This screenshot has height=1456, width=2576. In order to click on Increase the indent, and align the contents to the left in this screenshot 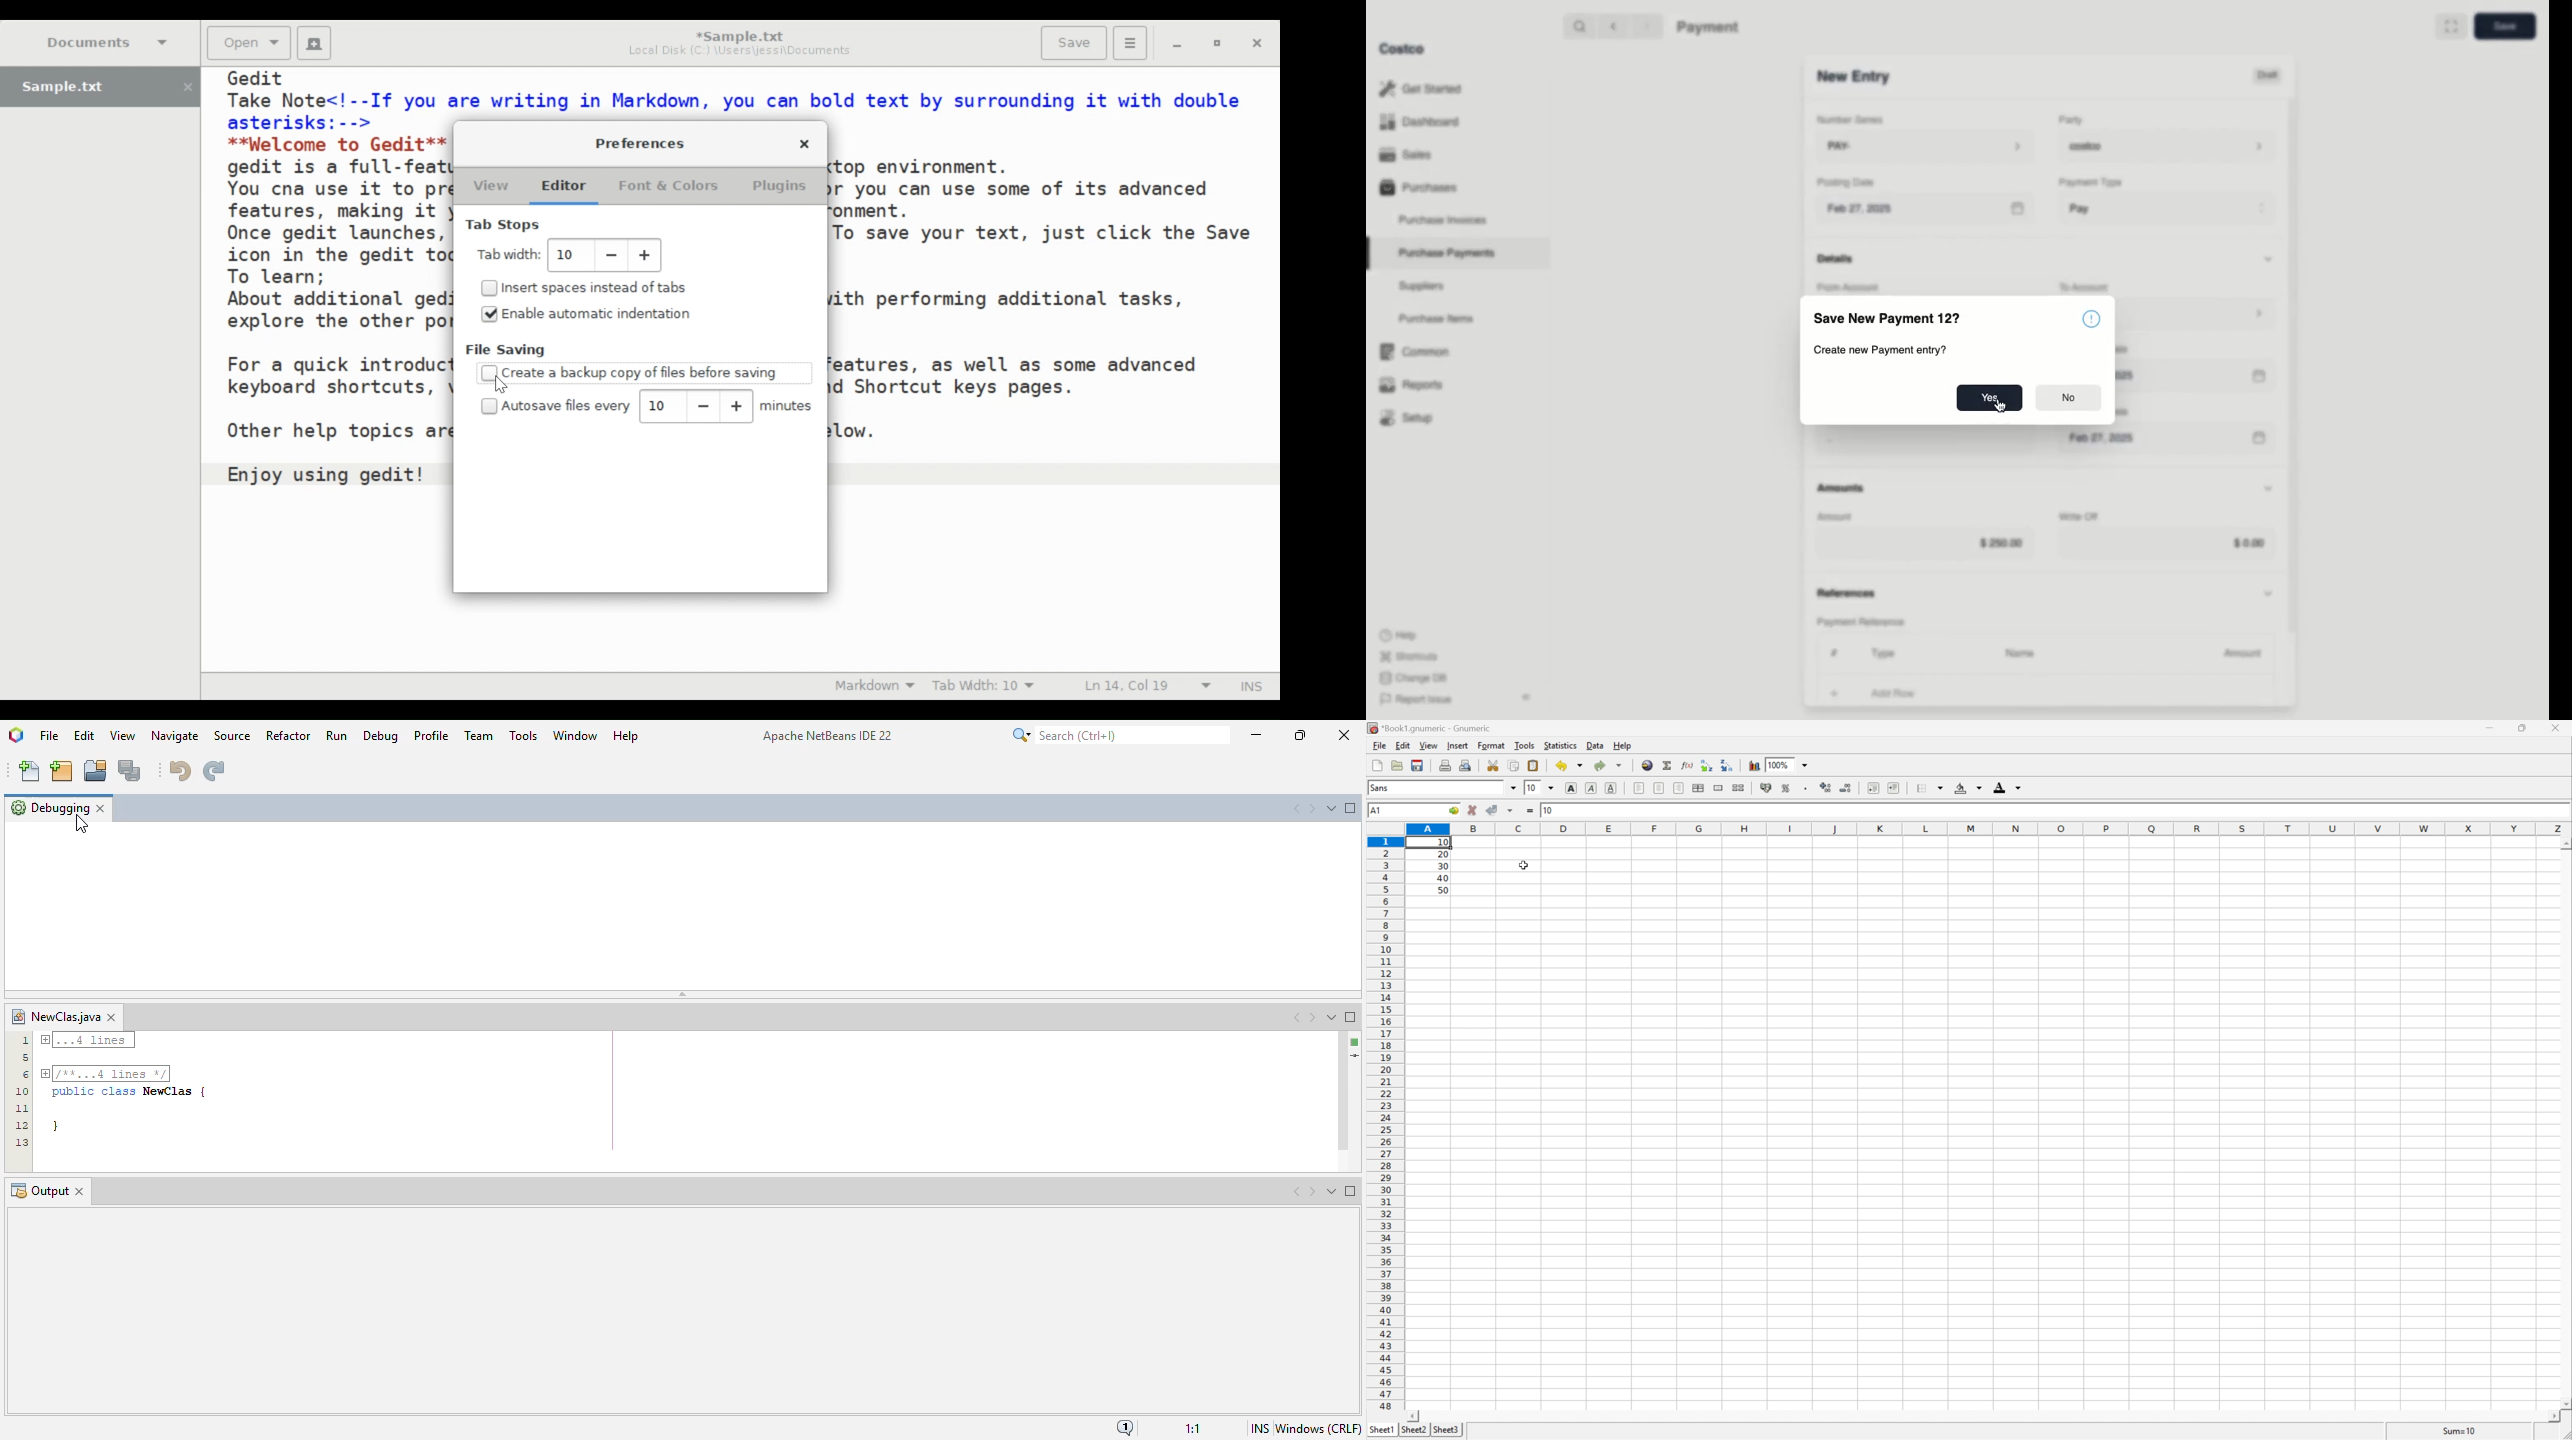, I will do `click(1894, 785)`.